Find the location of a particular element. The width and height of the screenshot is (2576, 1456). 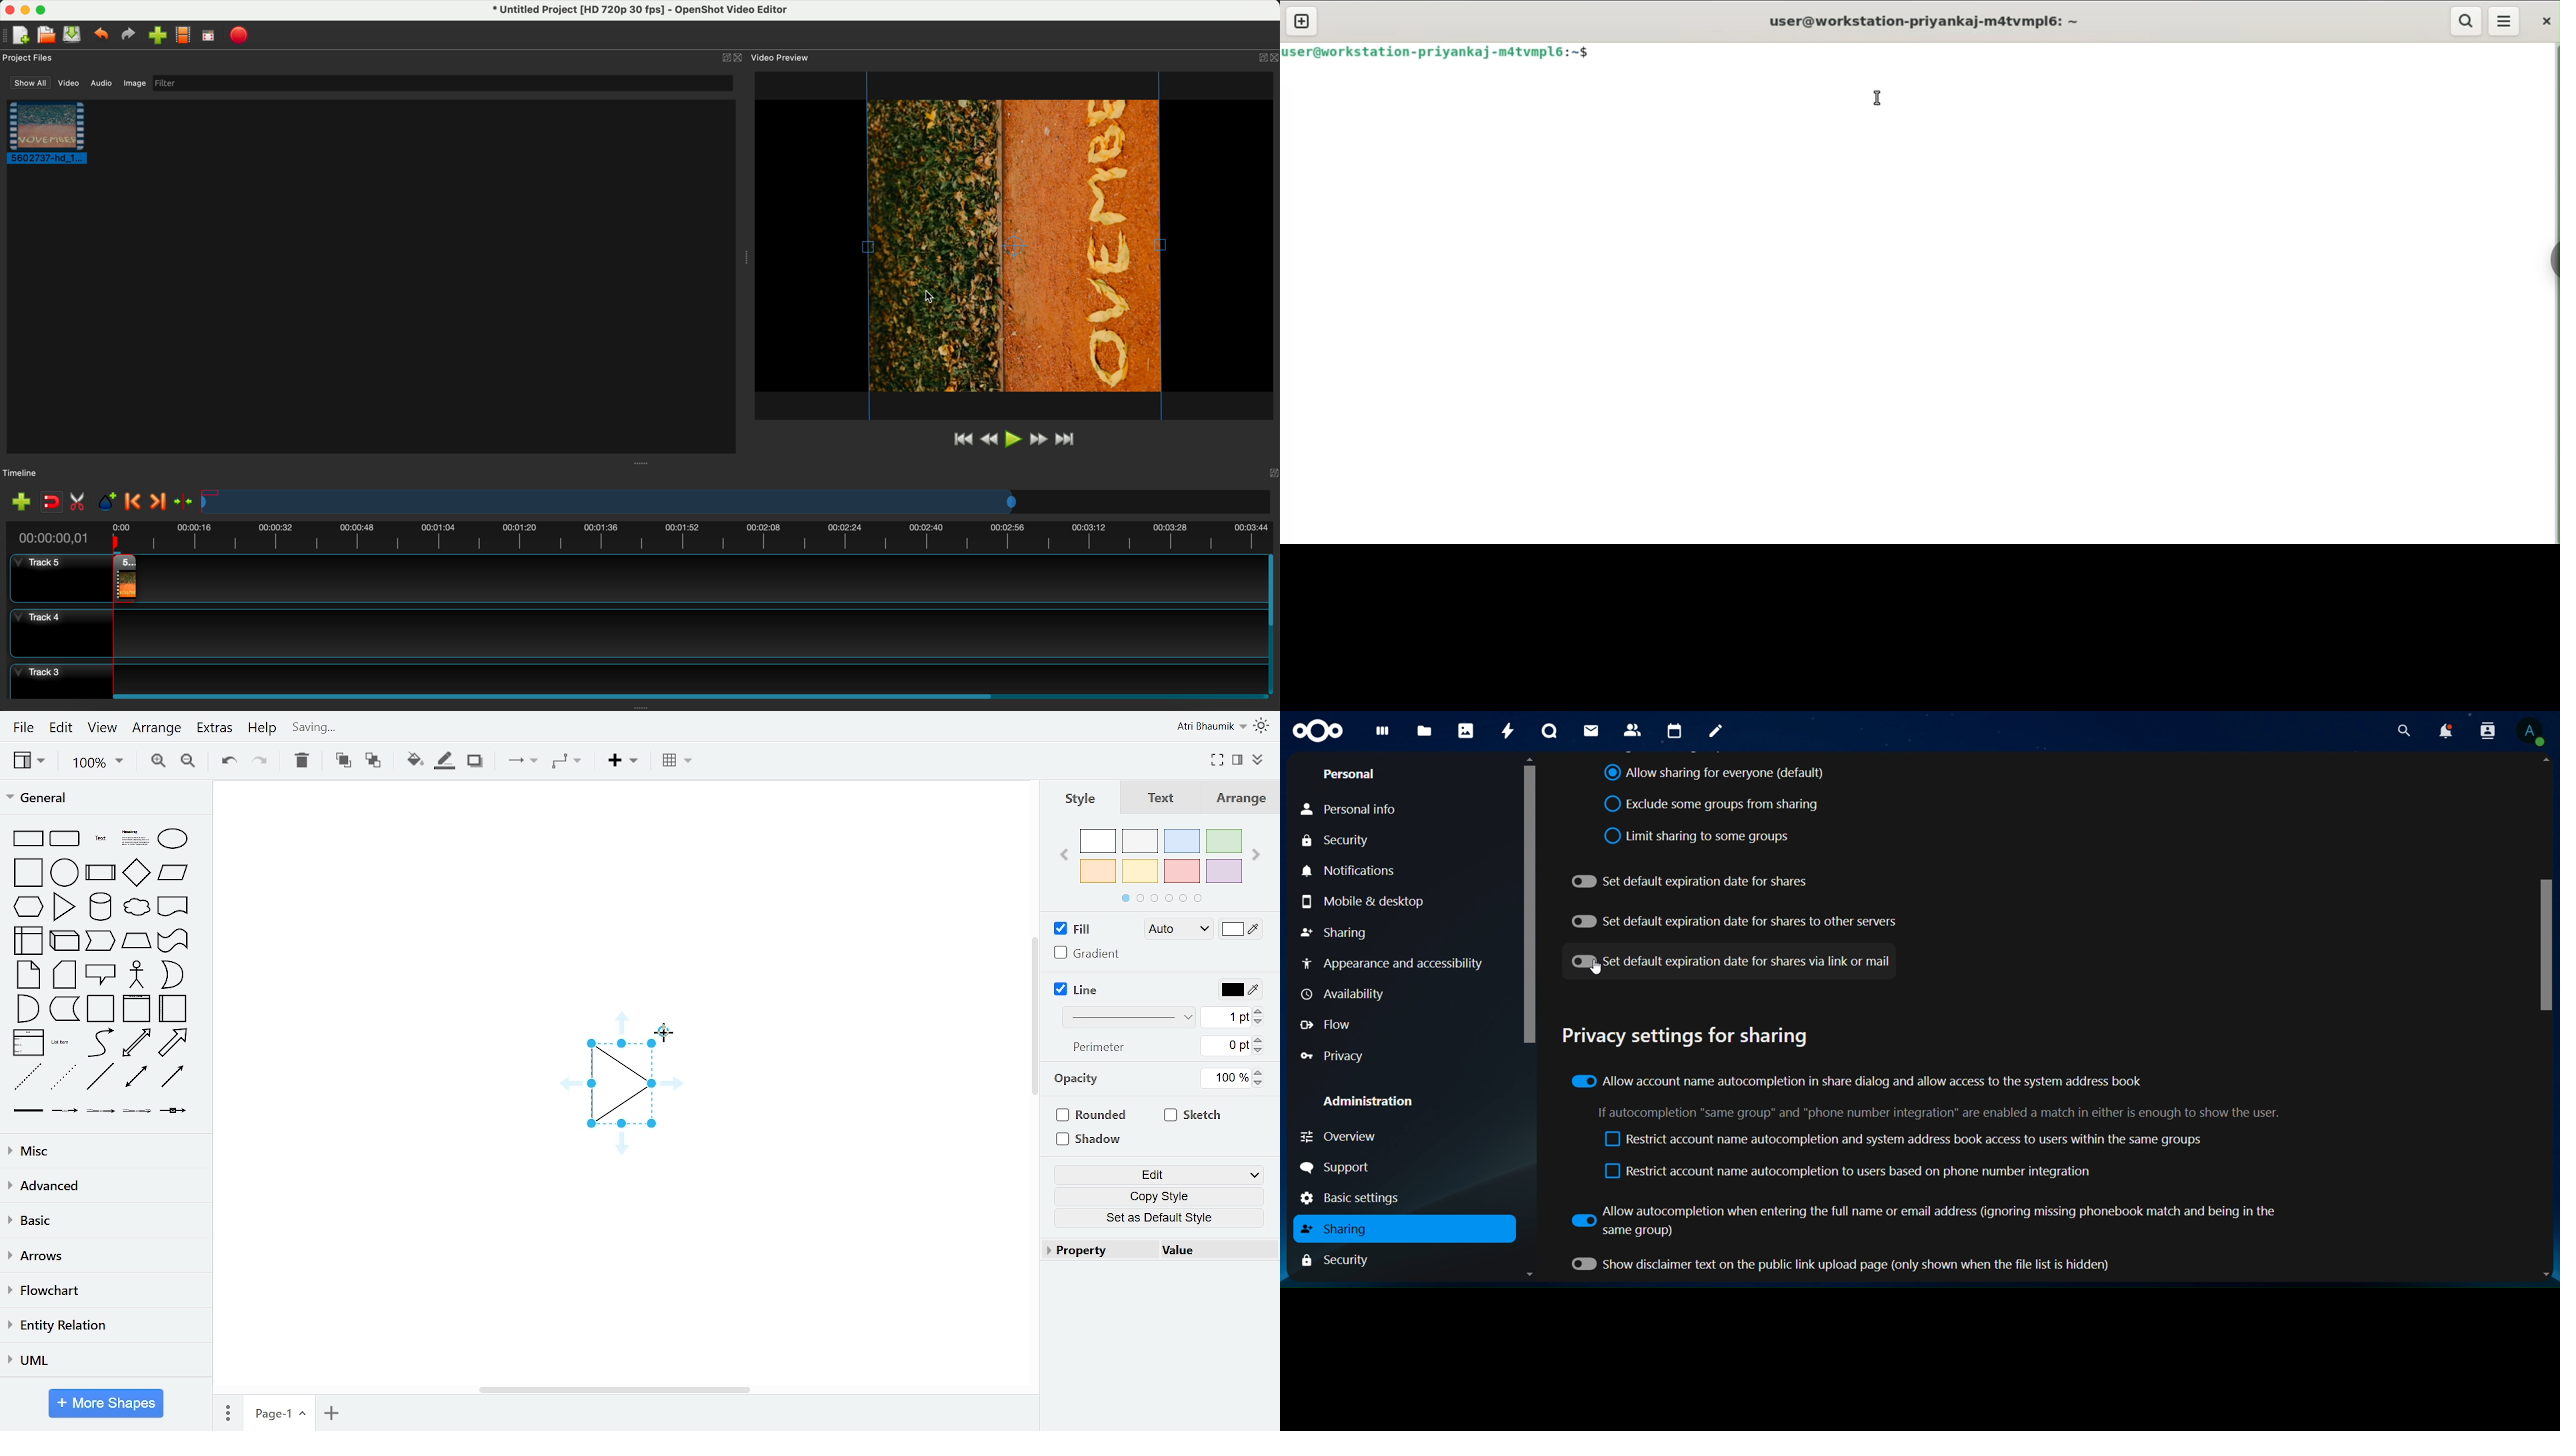

video is located at coordinates (68, 84).